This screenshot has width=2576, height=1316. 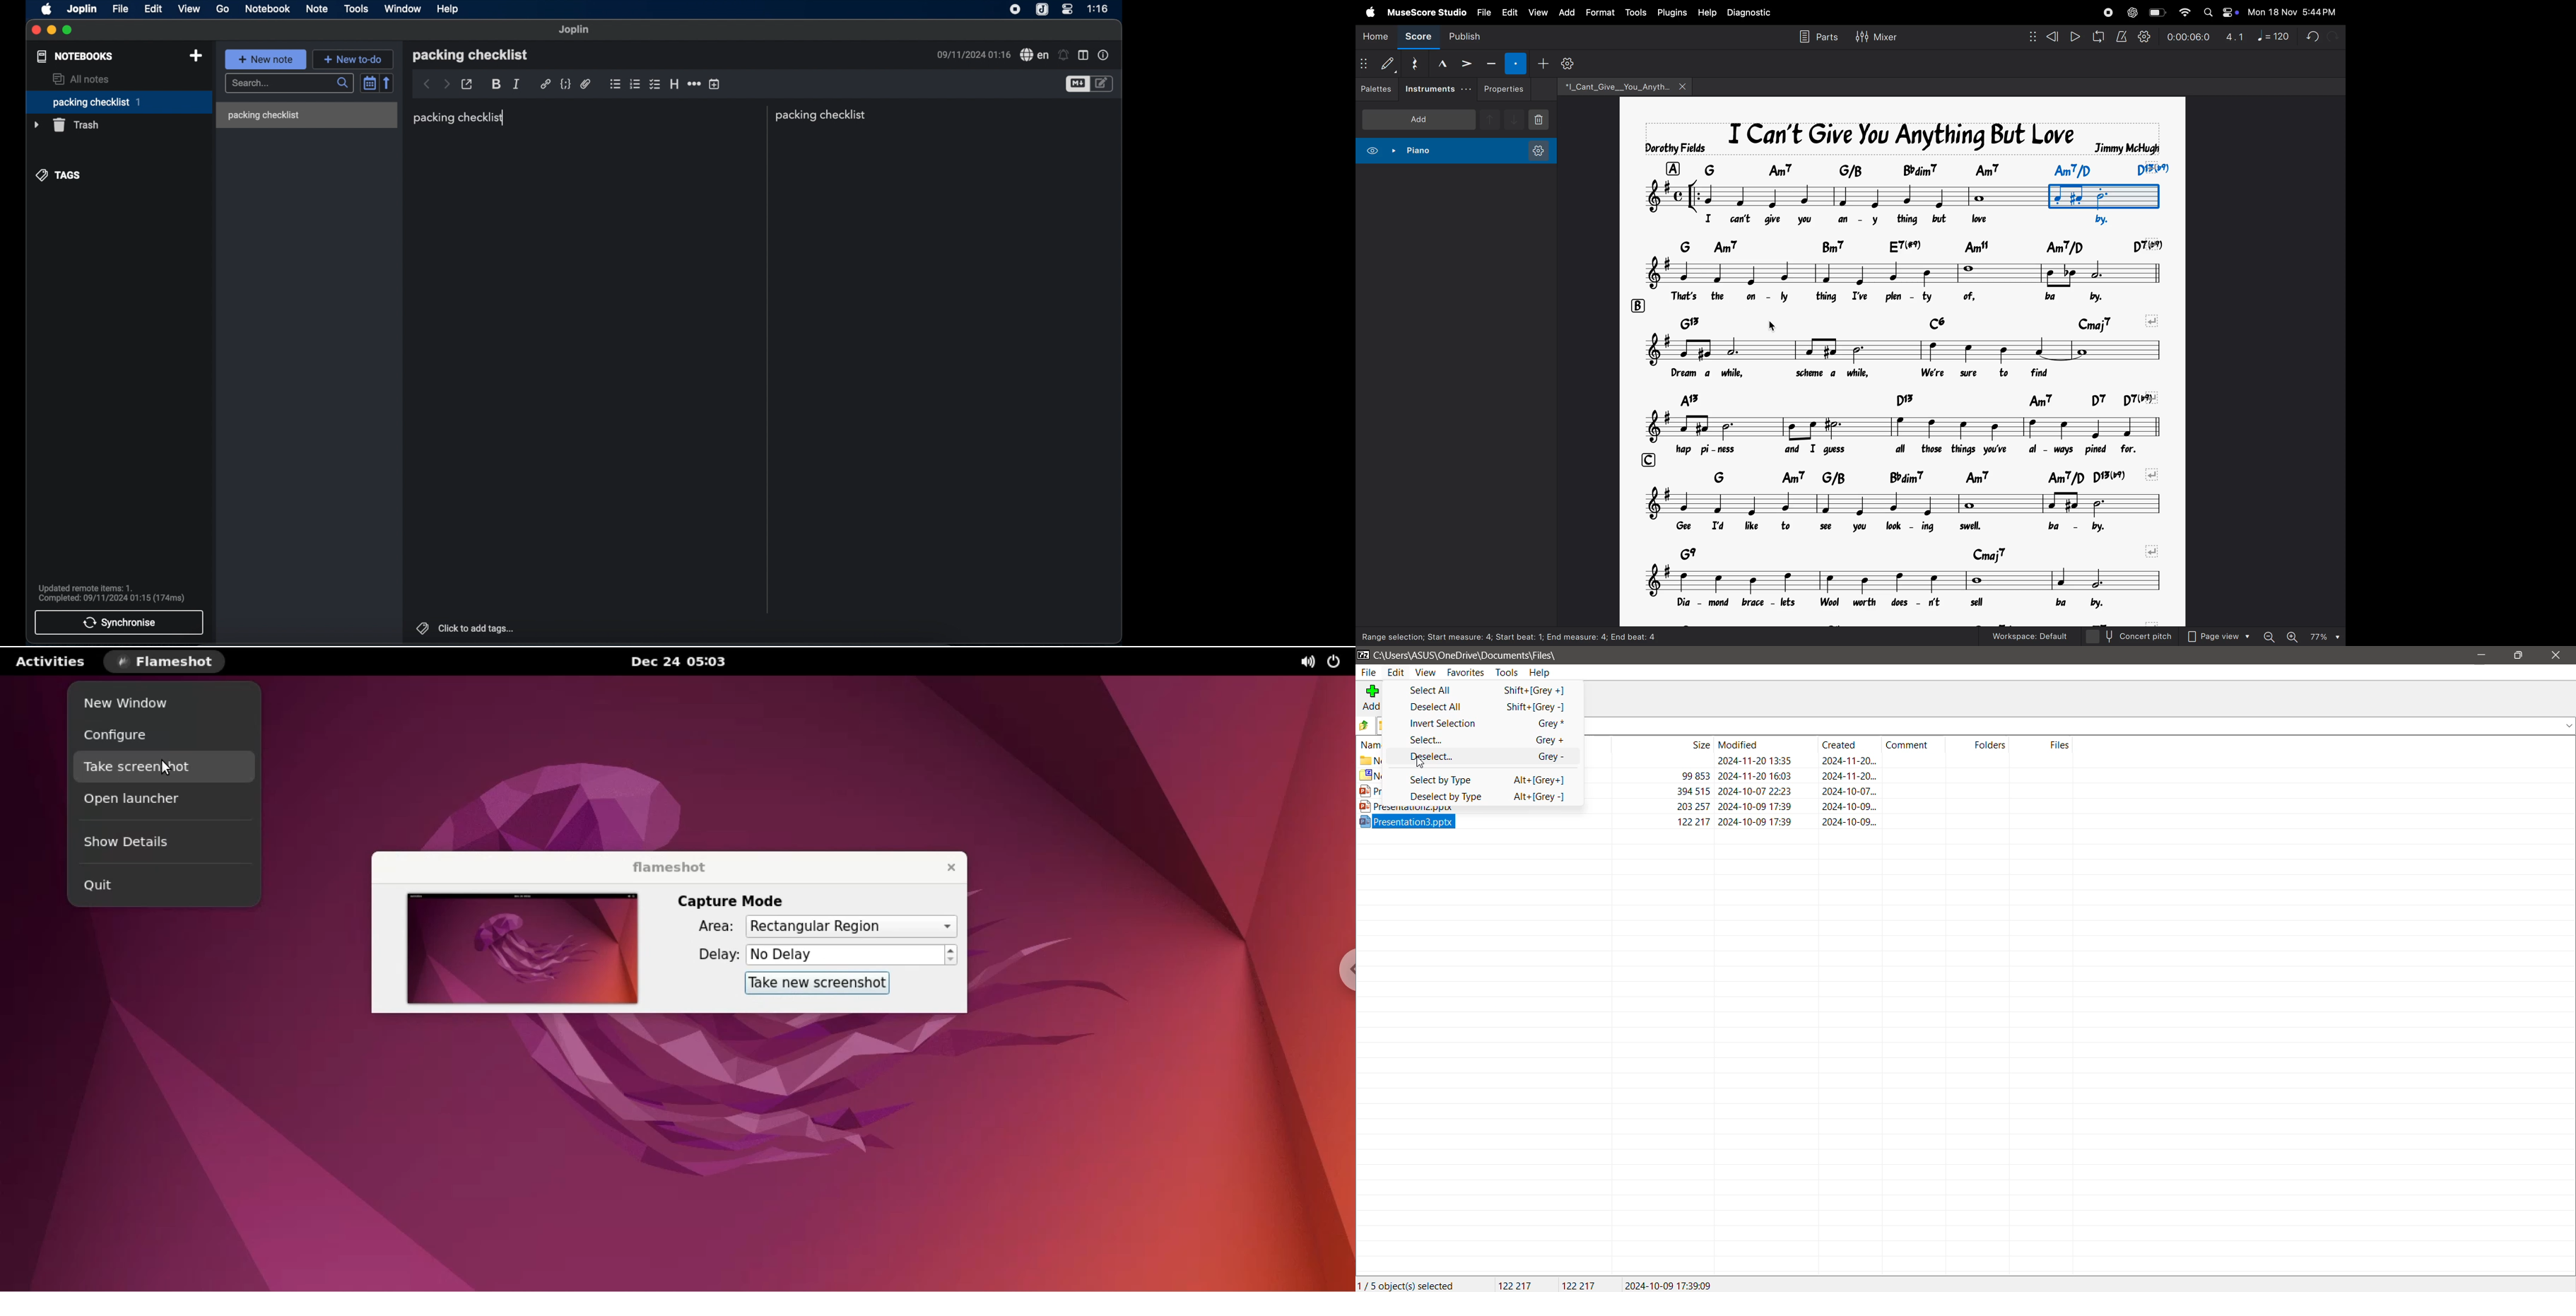 I want to click on new folder, so click(x=1829, y=760).